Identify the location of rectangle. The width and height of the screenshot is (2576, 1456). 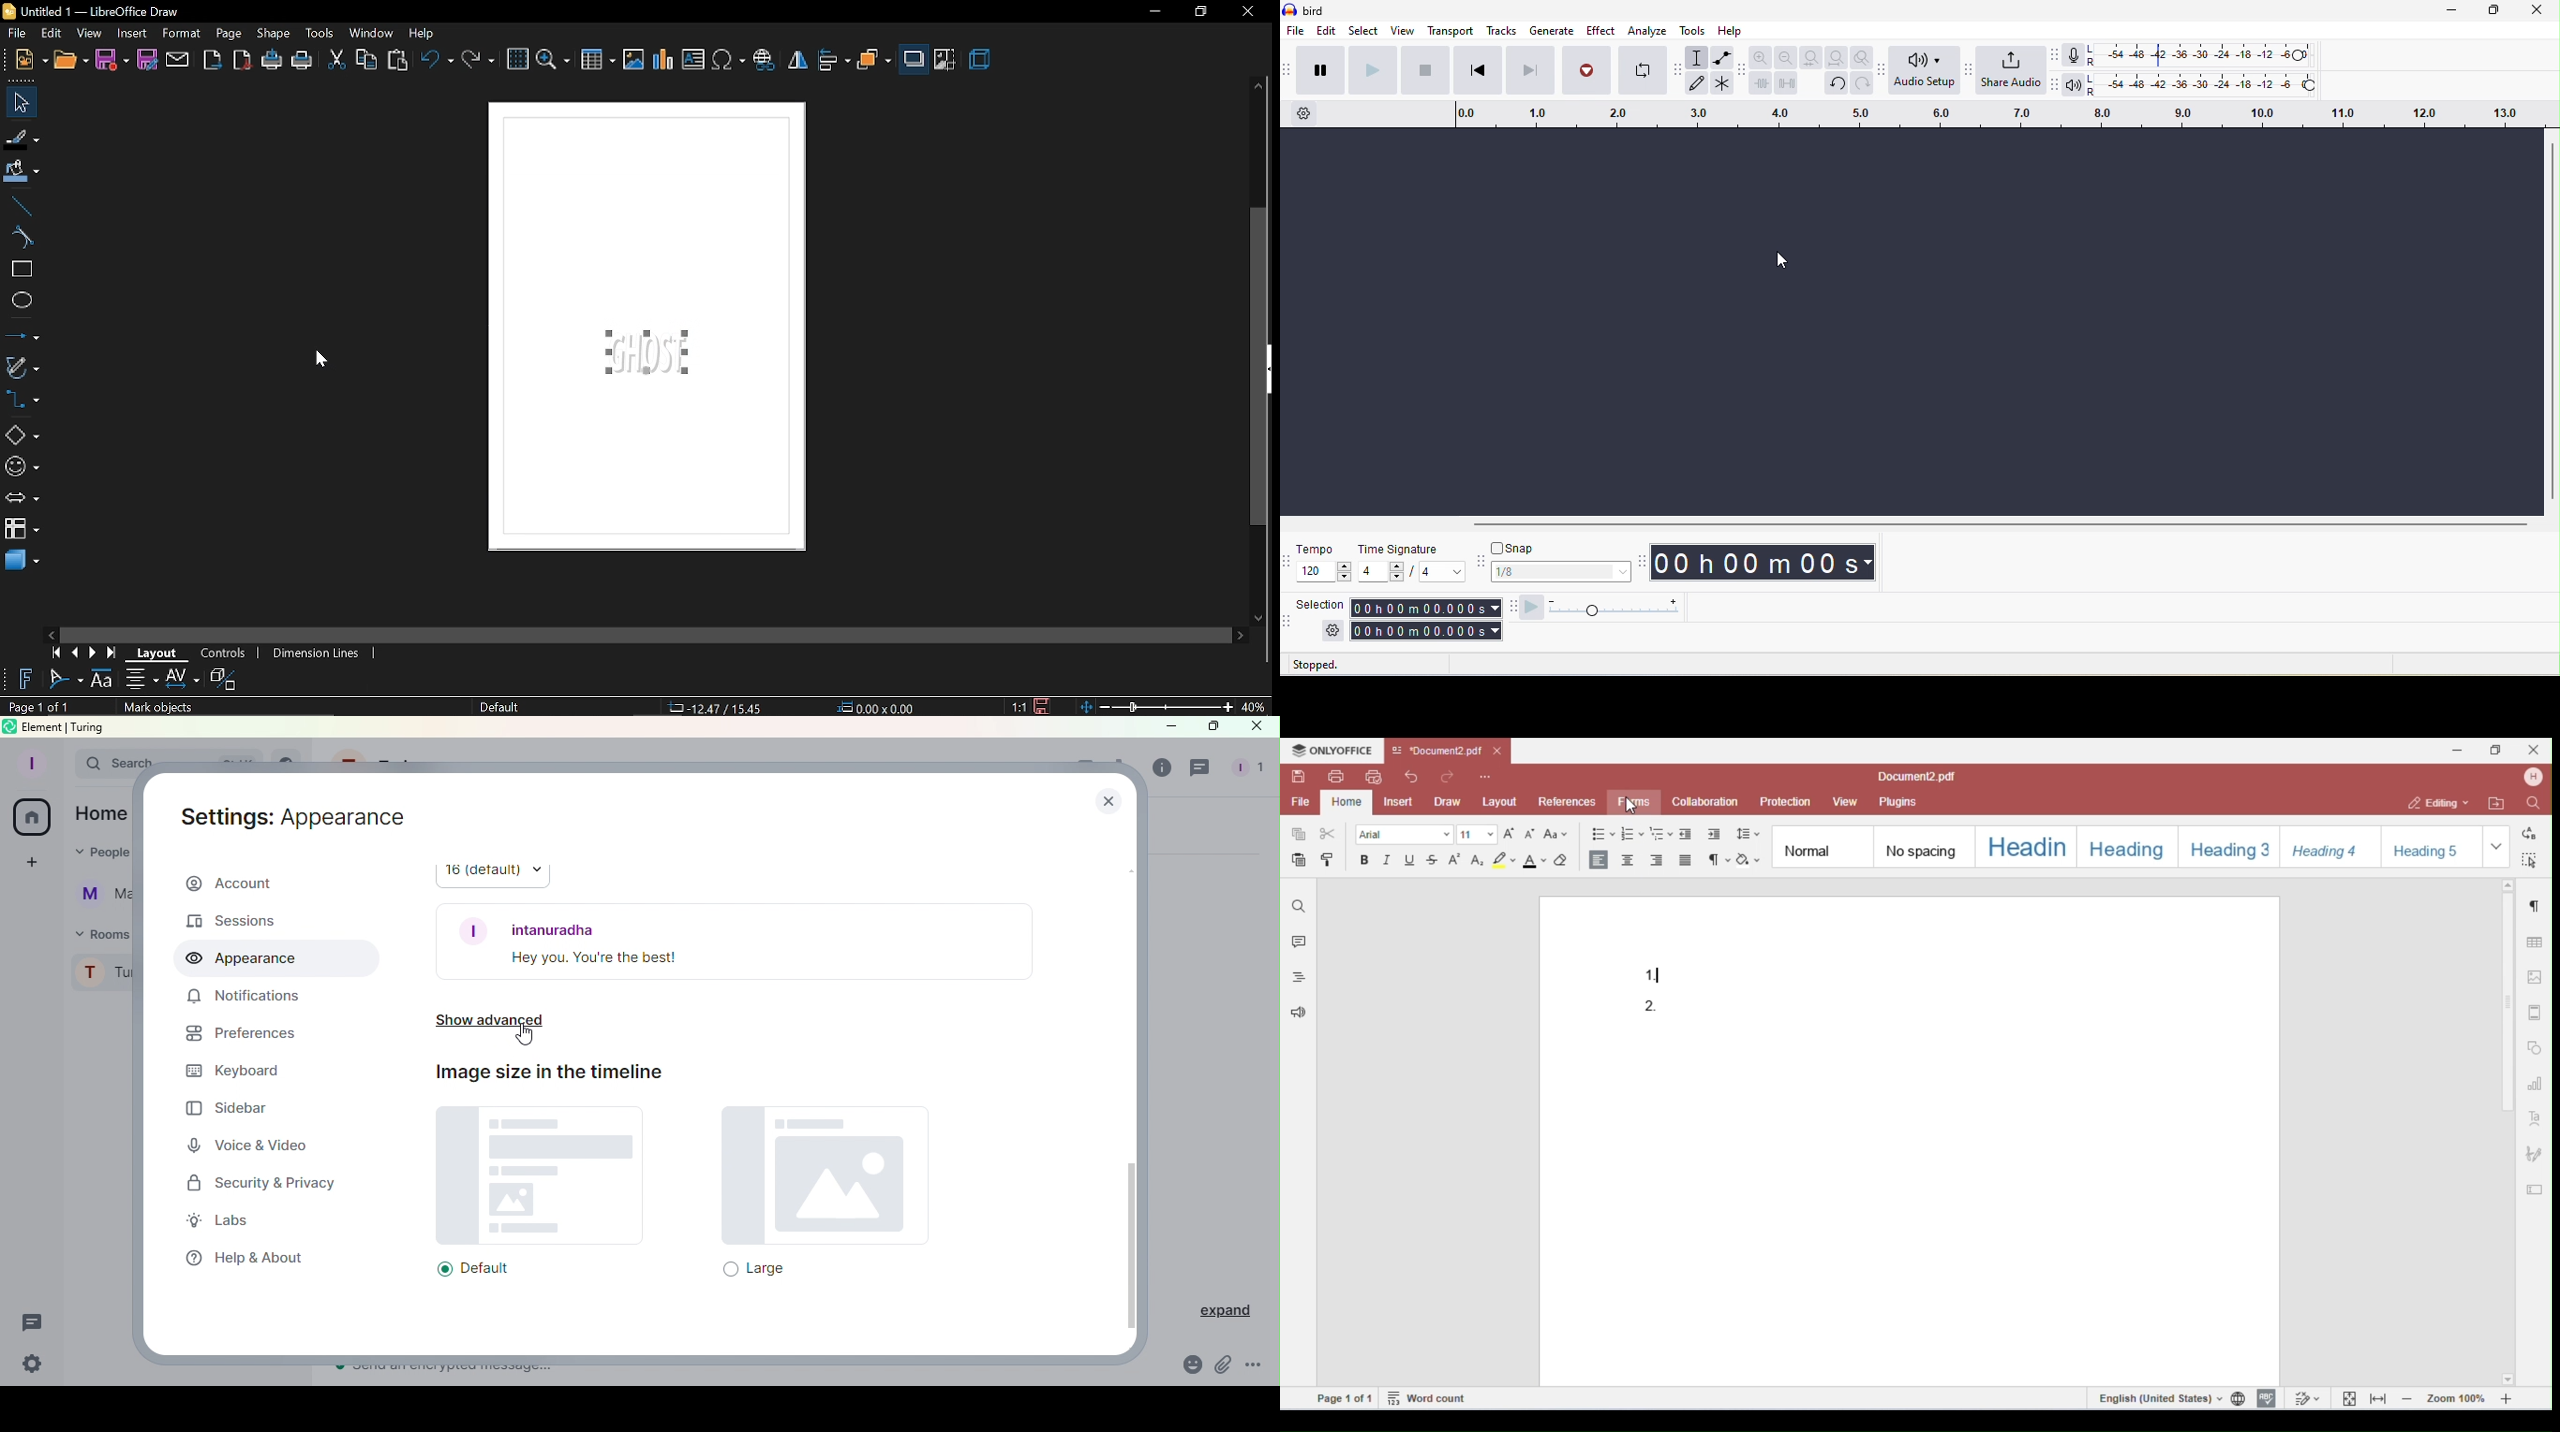
(19, 270).